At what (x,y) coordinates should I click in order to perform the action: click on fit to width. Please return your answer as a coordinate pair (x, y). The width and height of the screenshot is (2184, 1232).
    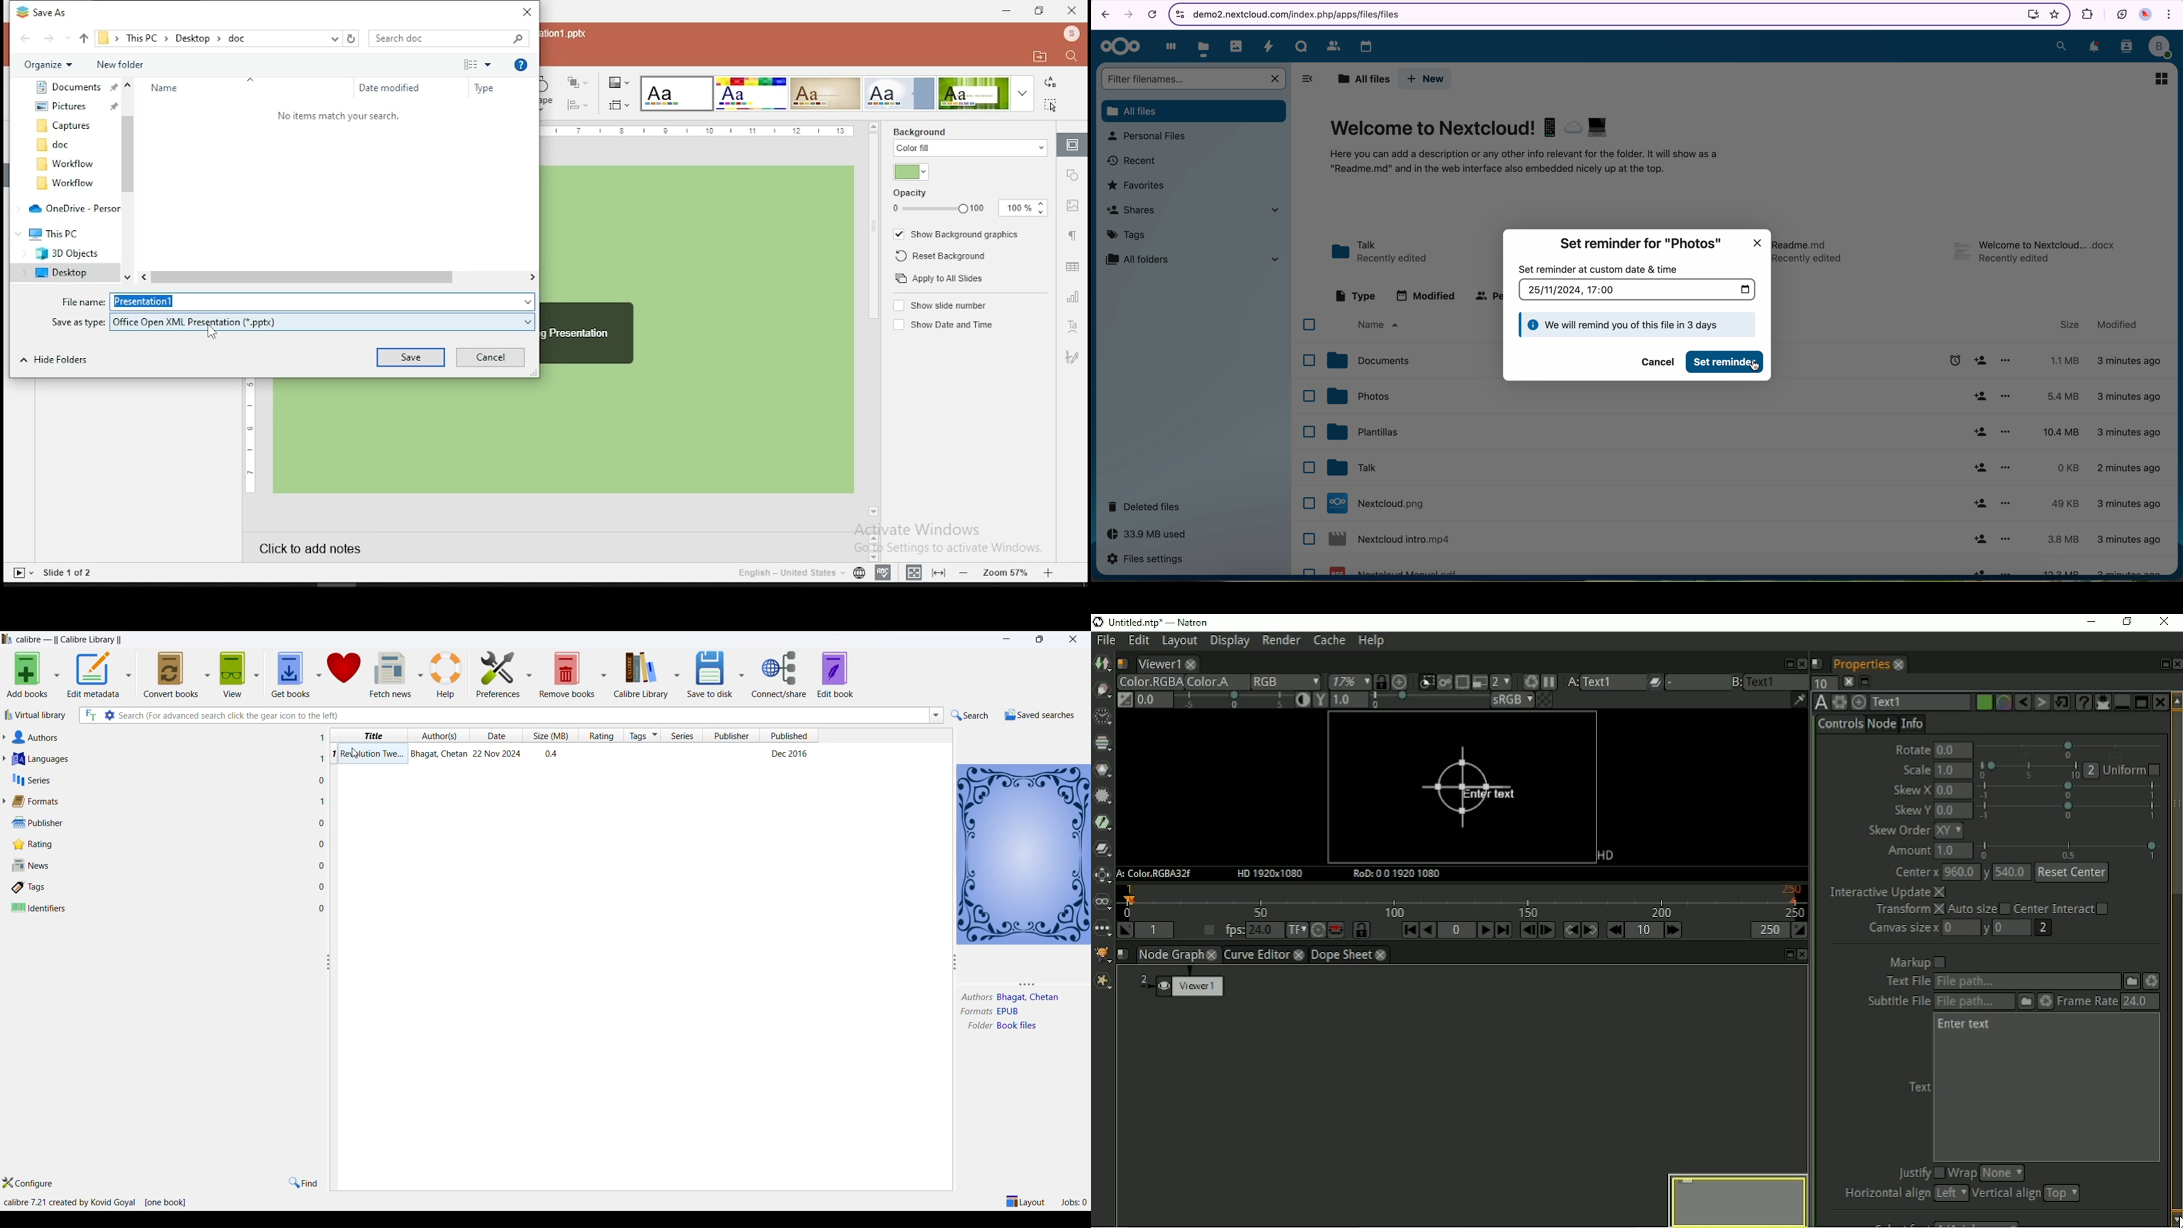
    Looking at the image, I should click on (940, 571).